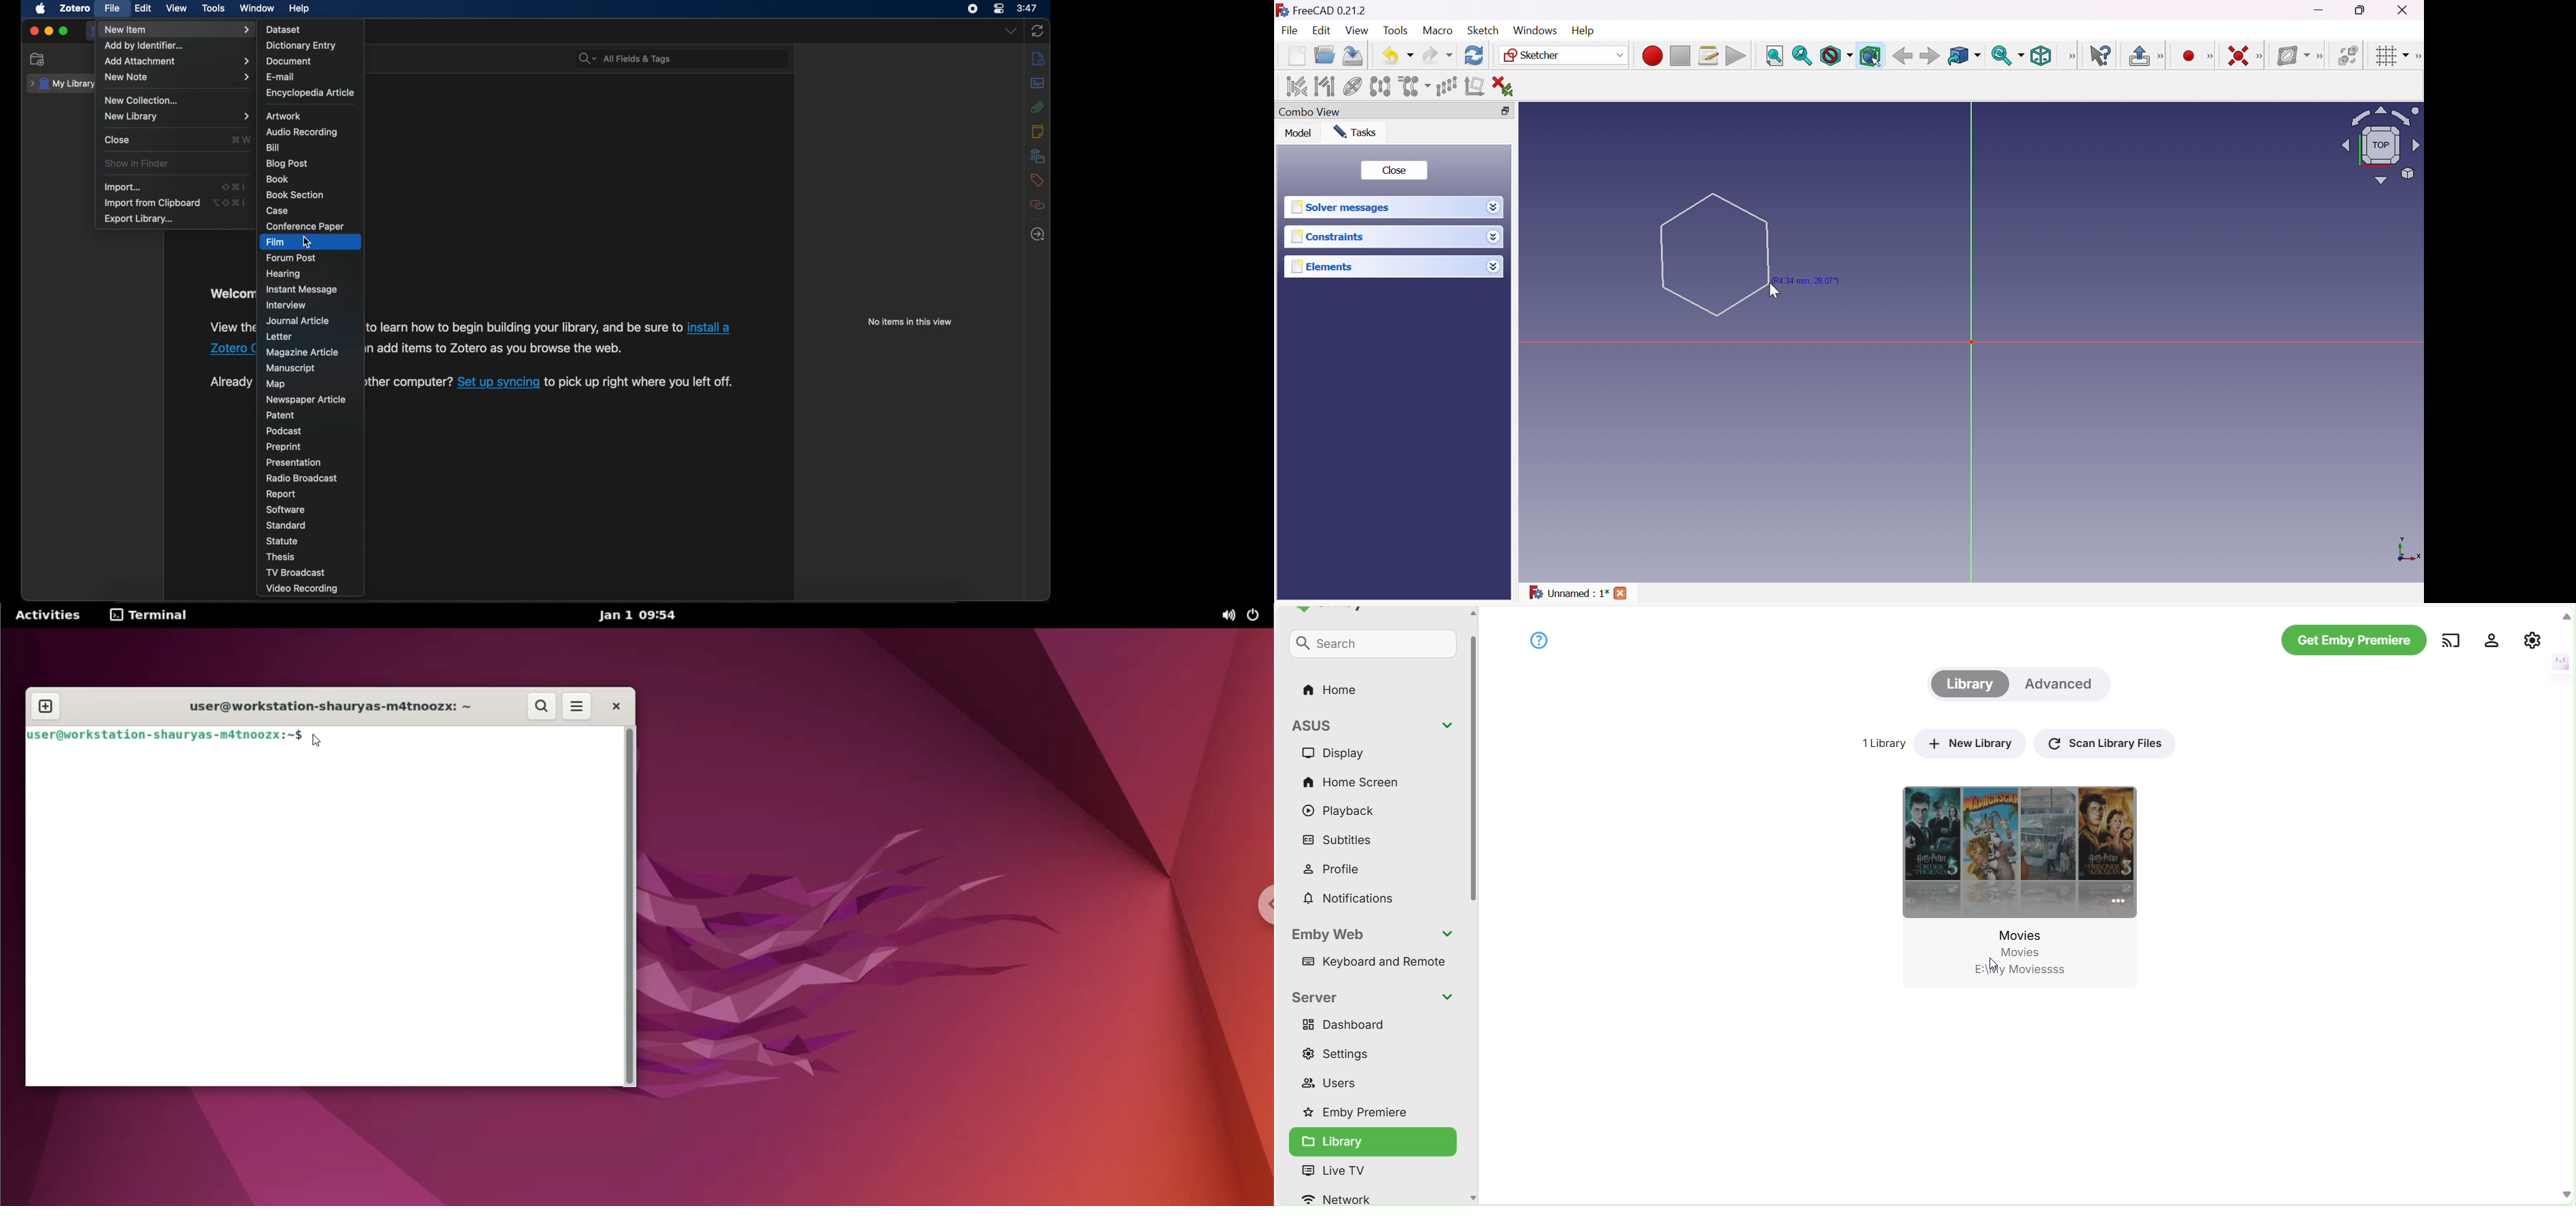  I want to click on close, so click(33, 31).